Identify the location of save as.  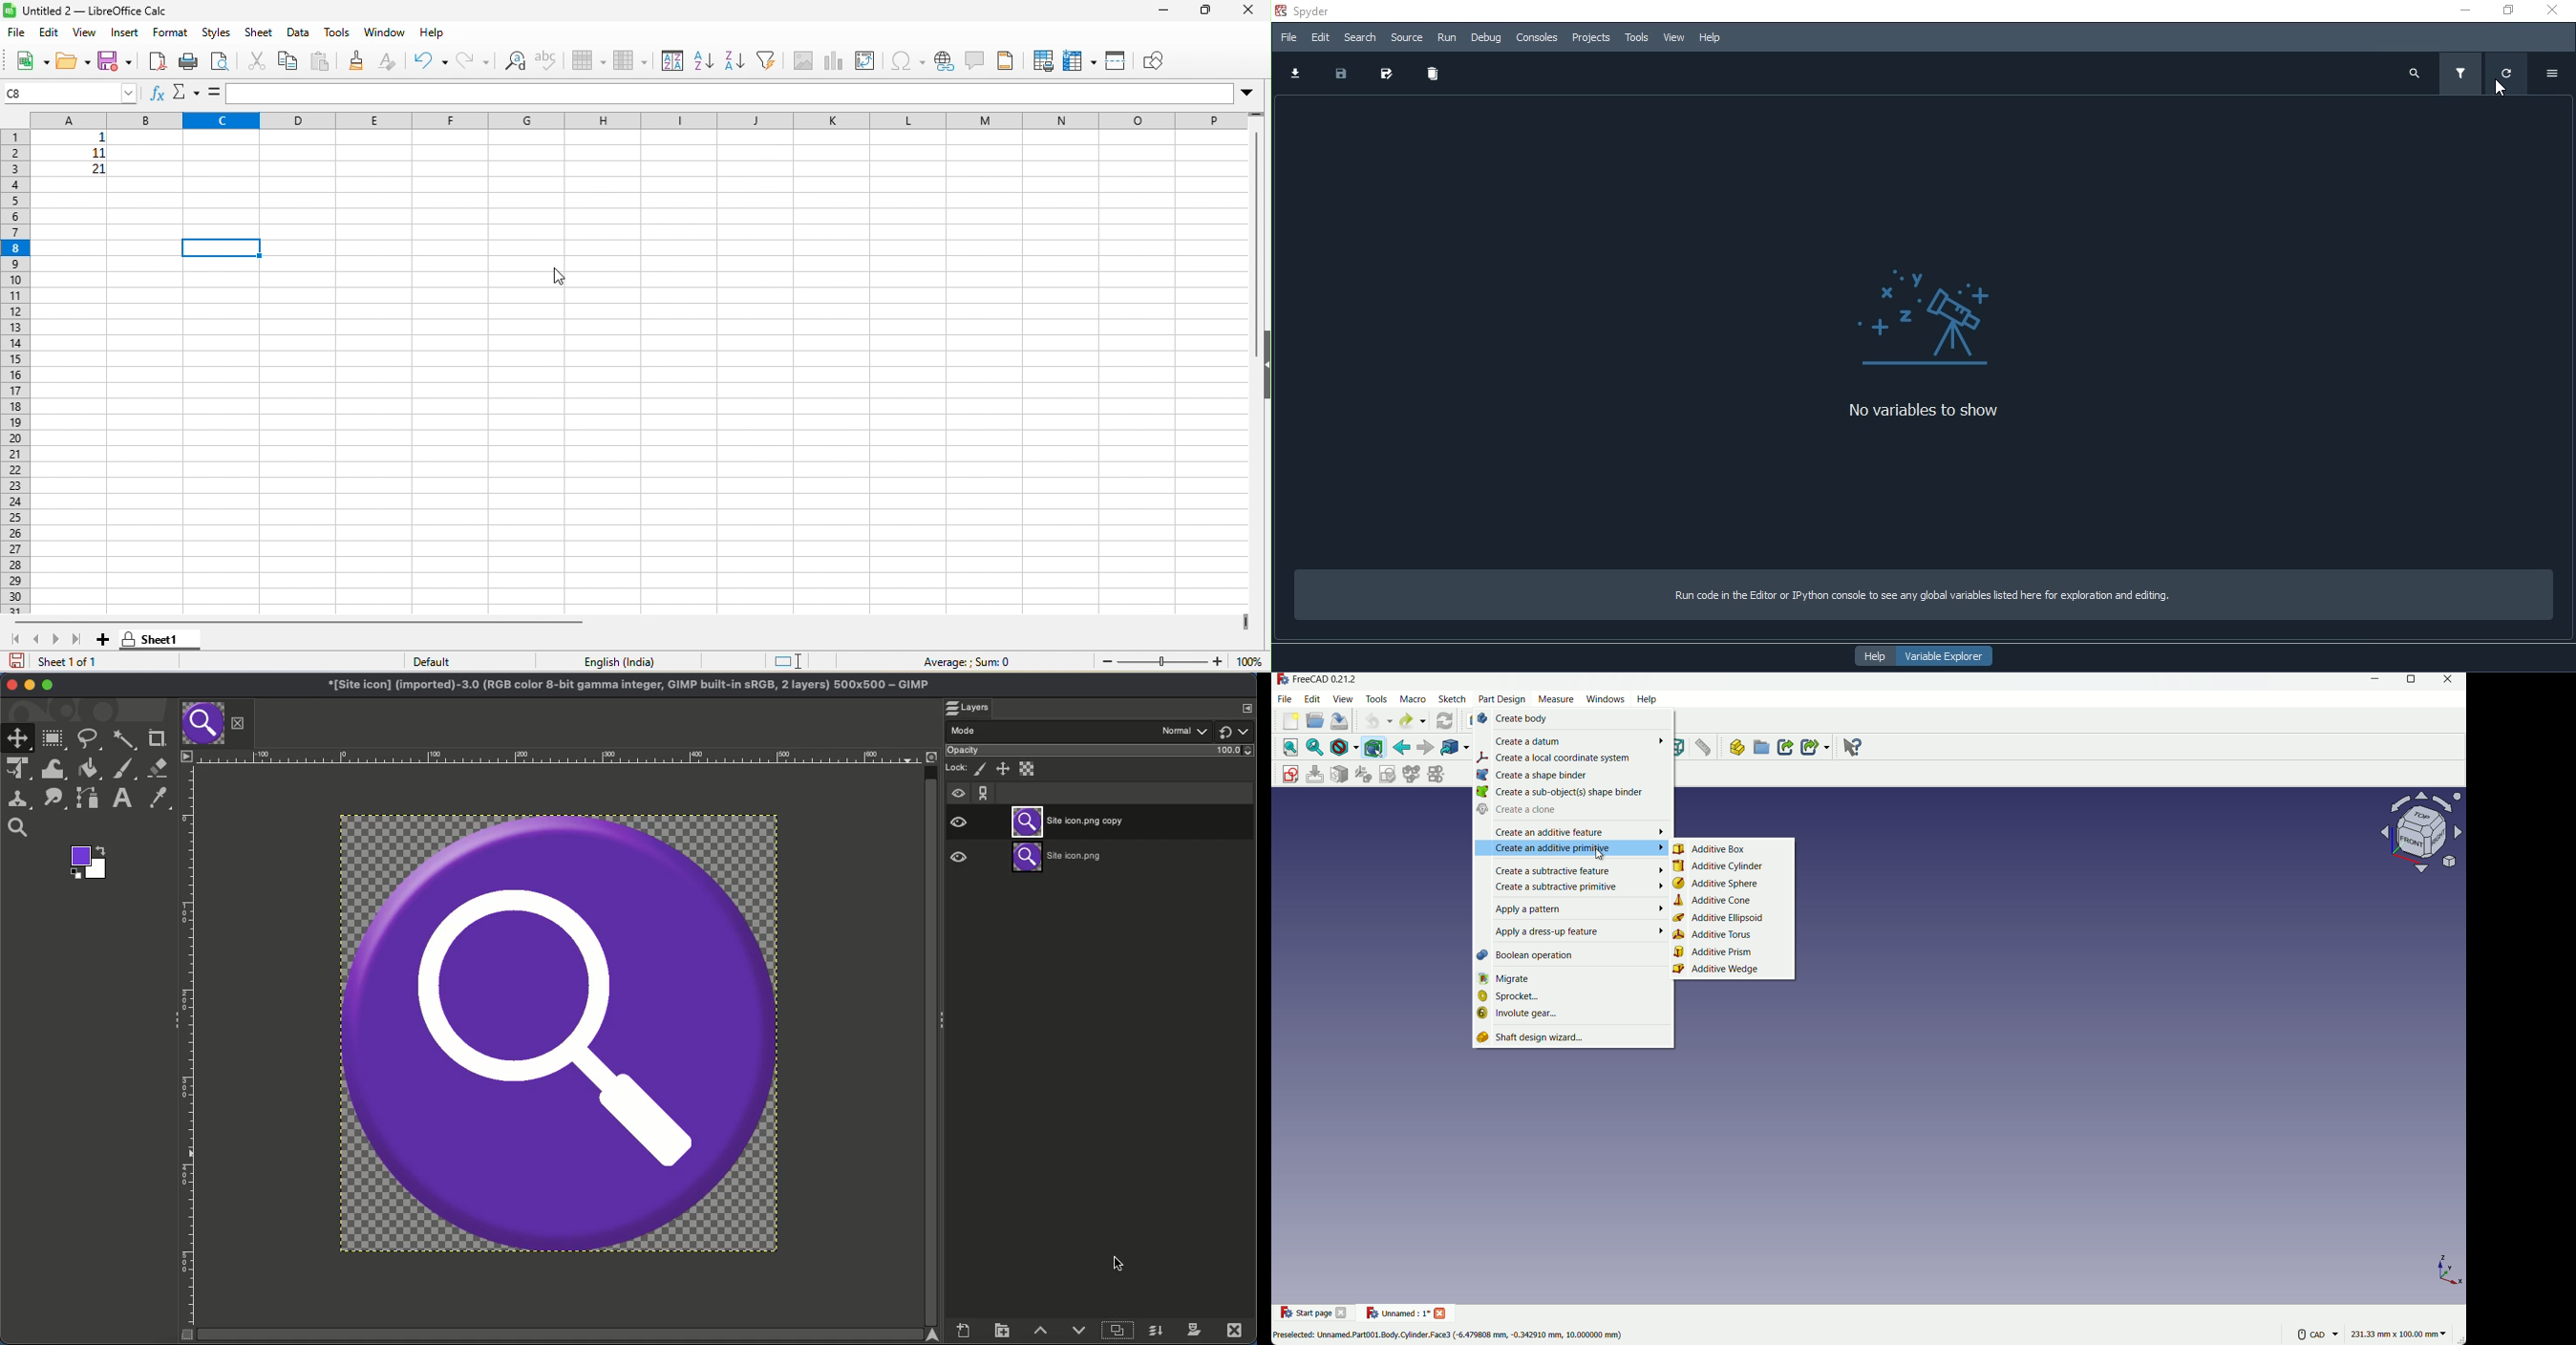
(1382, 74).